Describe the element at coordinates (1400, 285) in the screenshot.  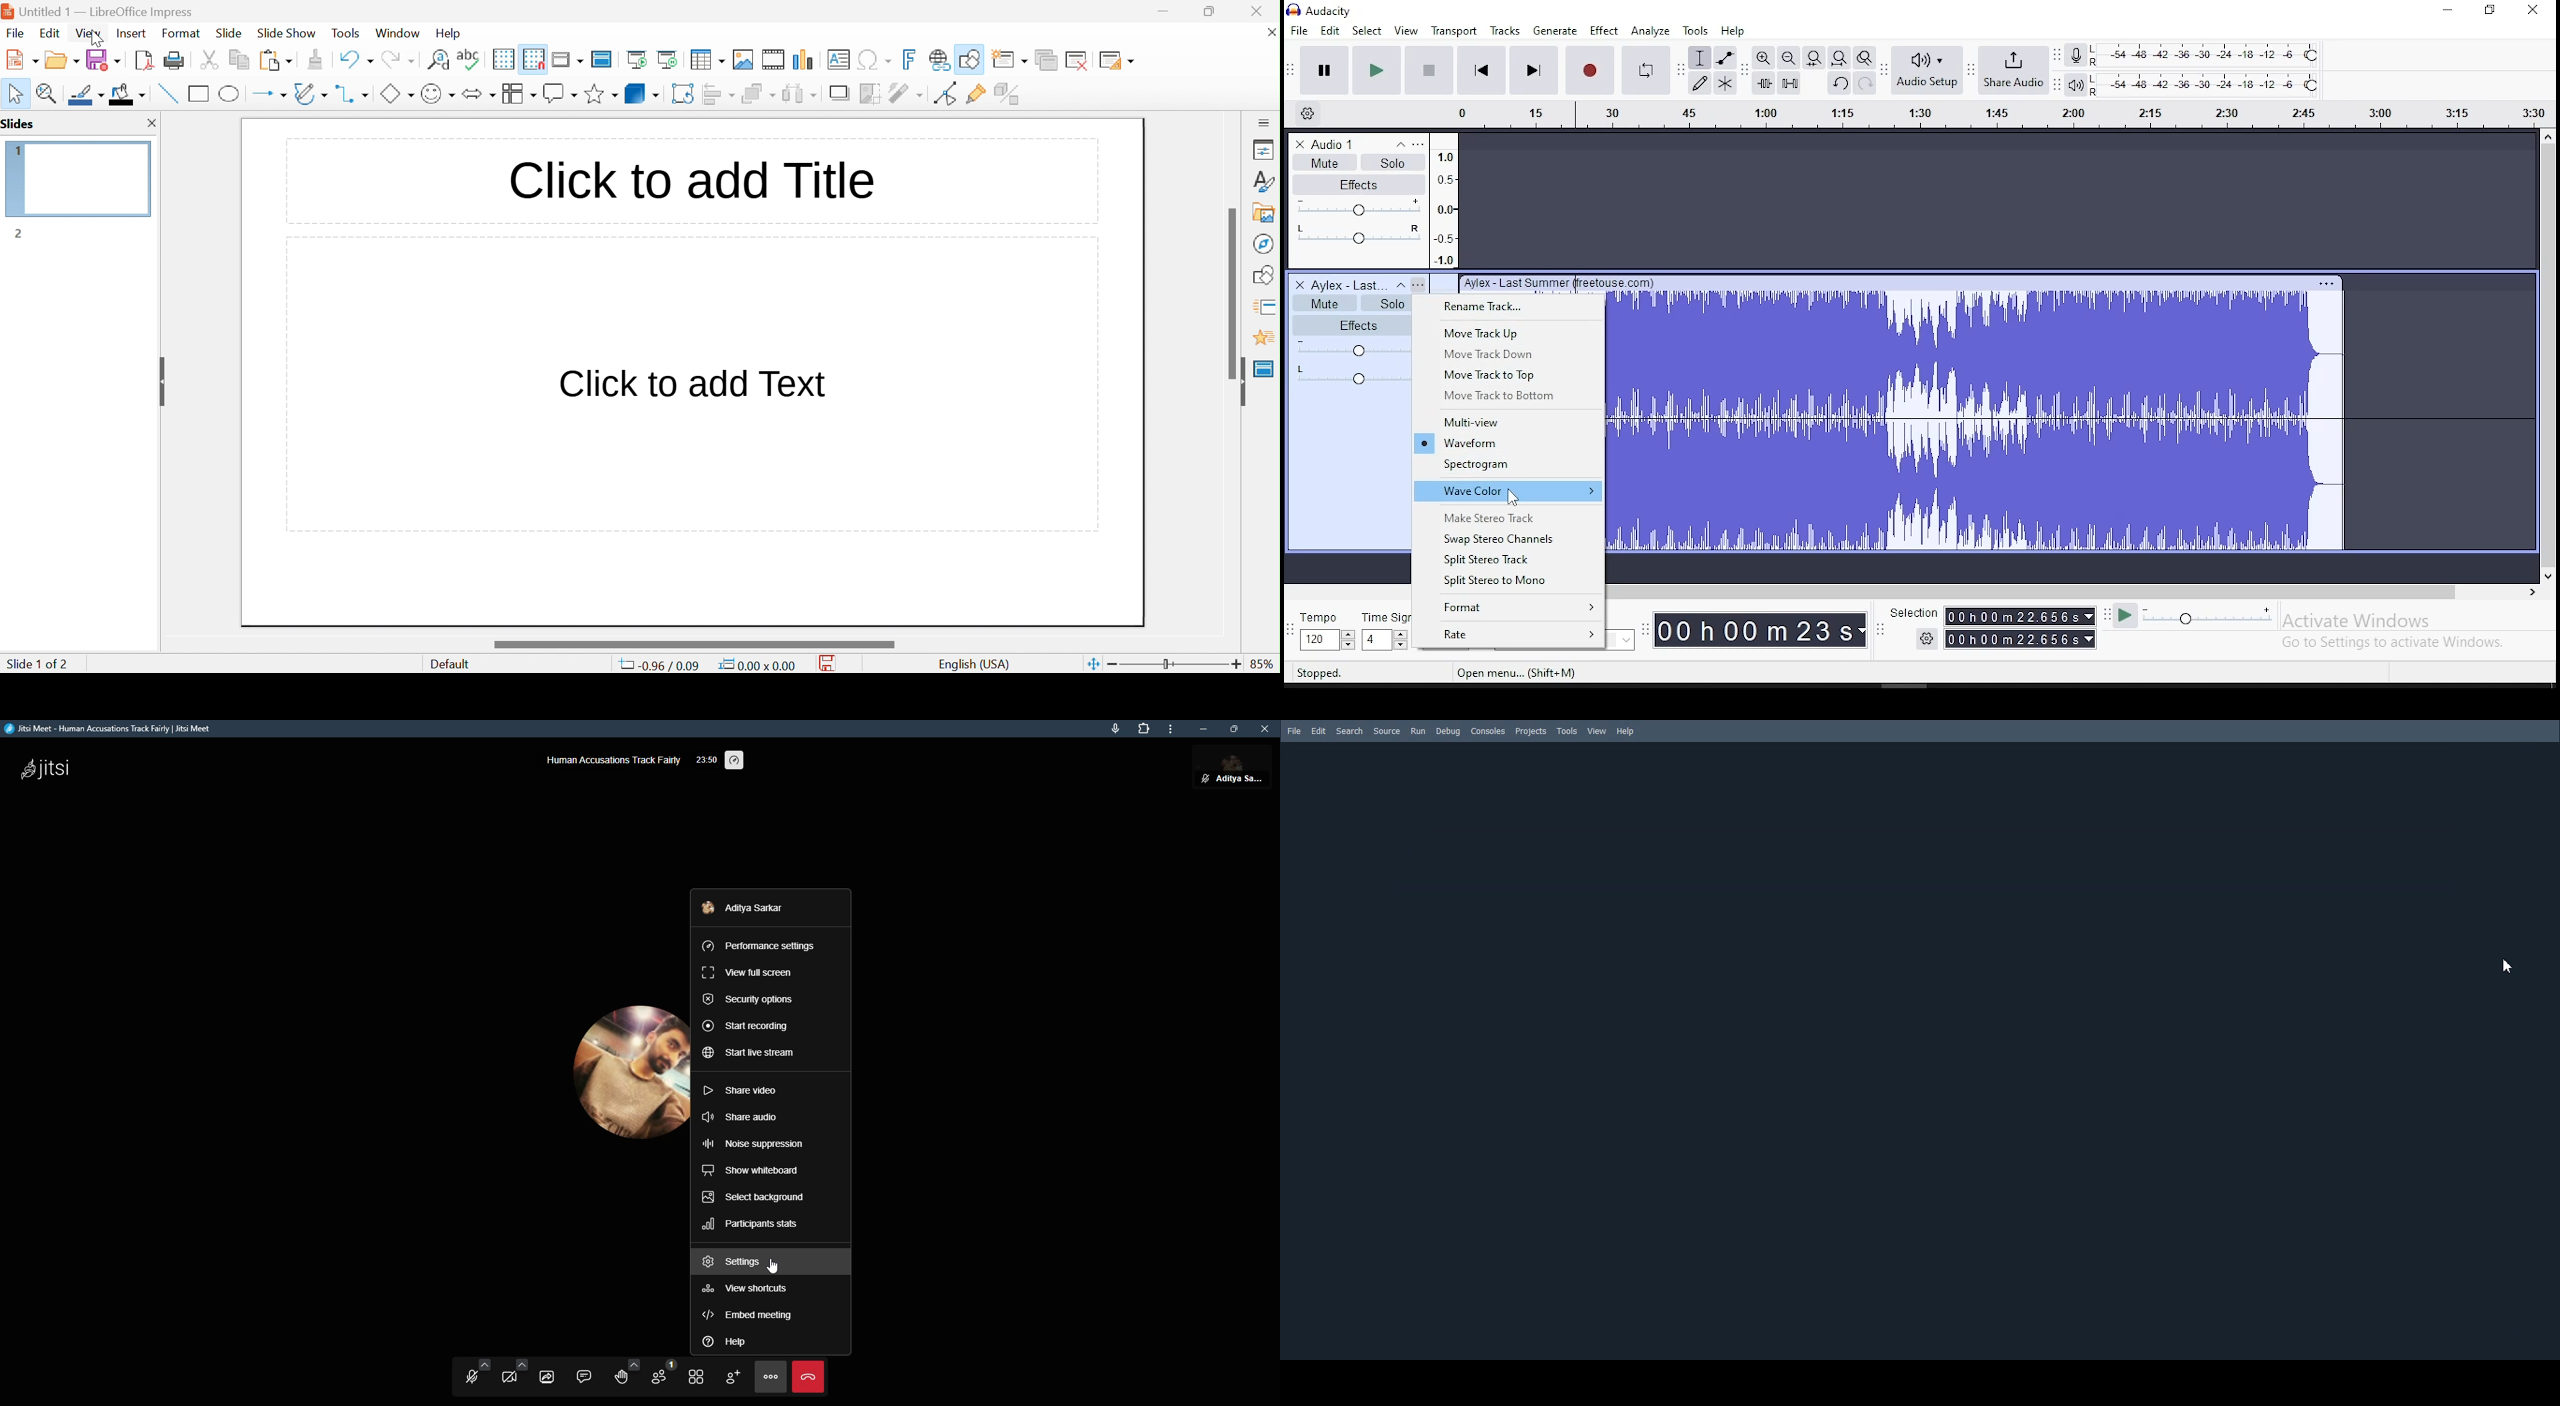
I see `collapse` at that location.